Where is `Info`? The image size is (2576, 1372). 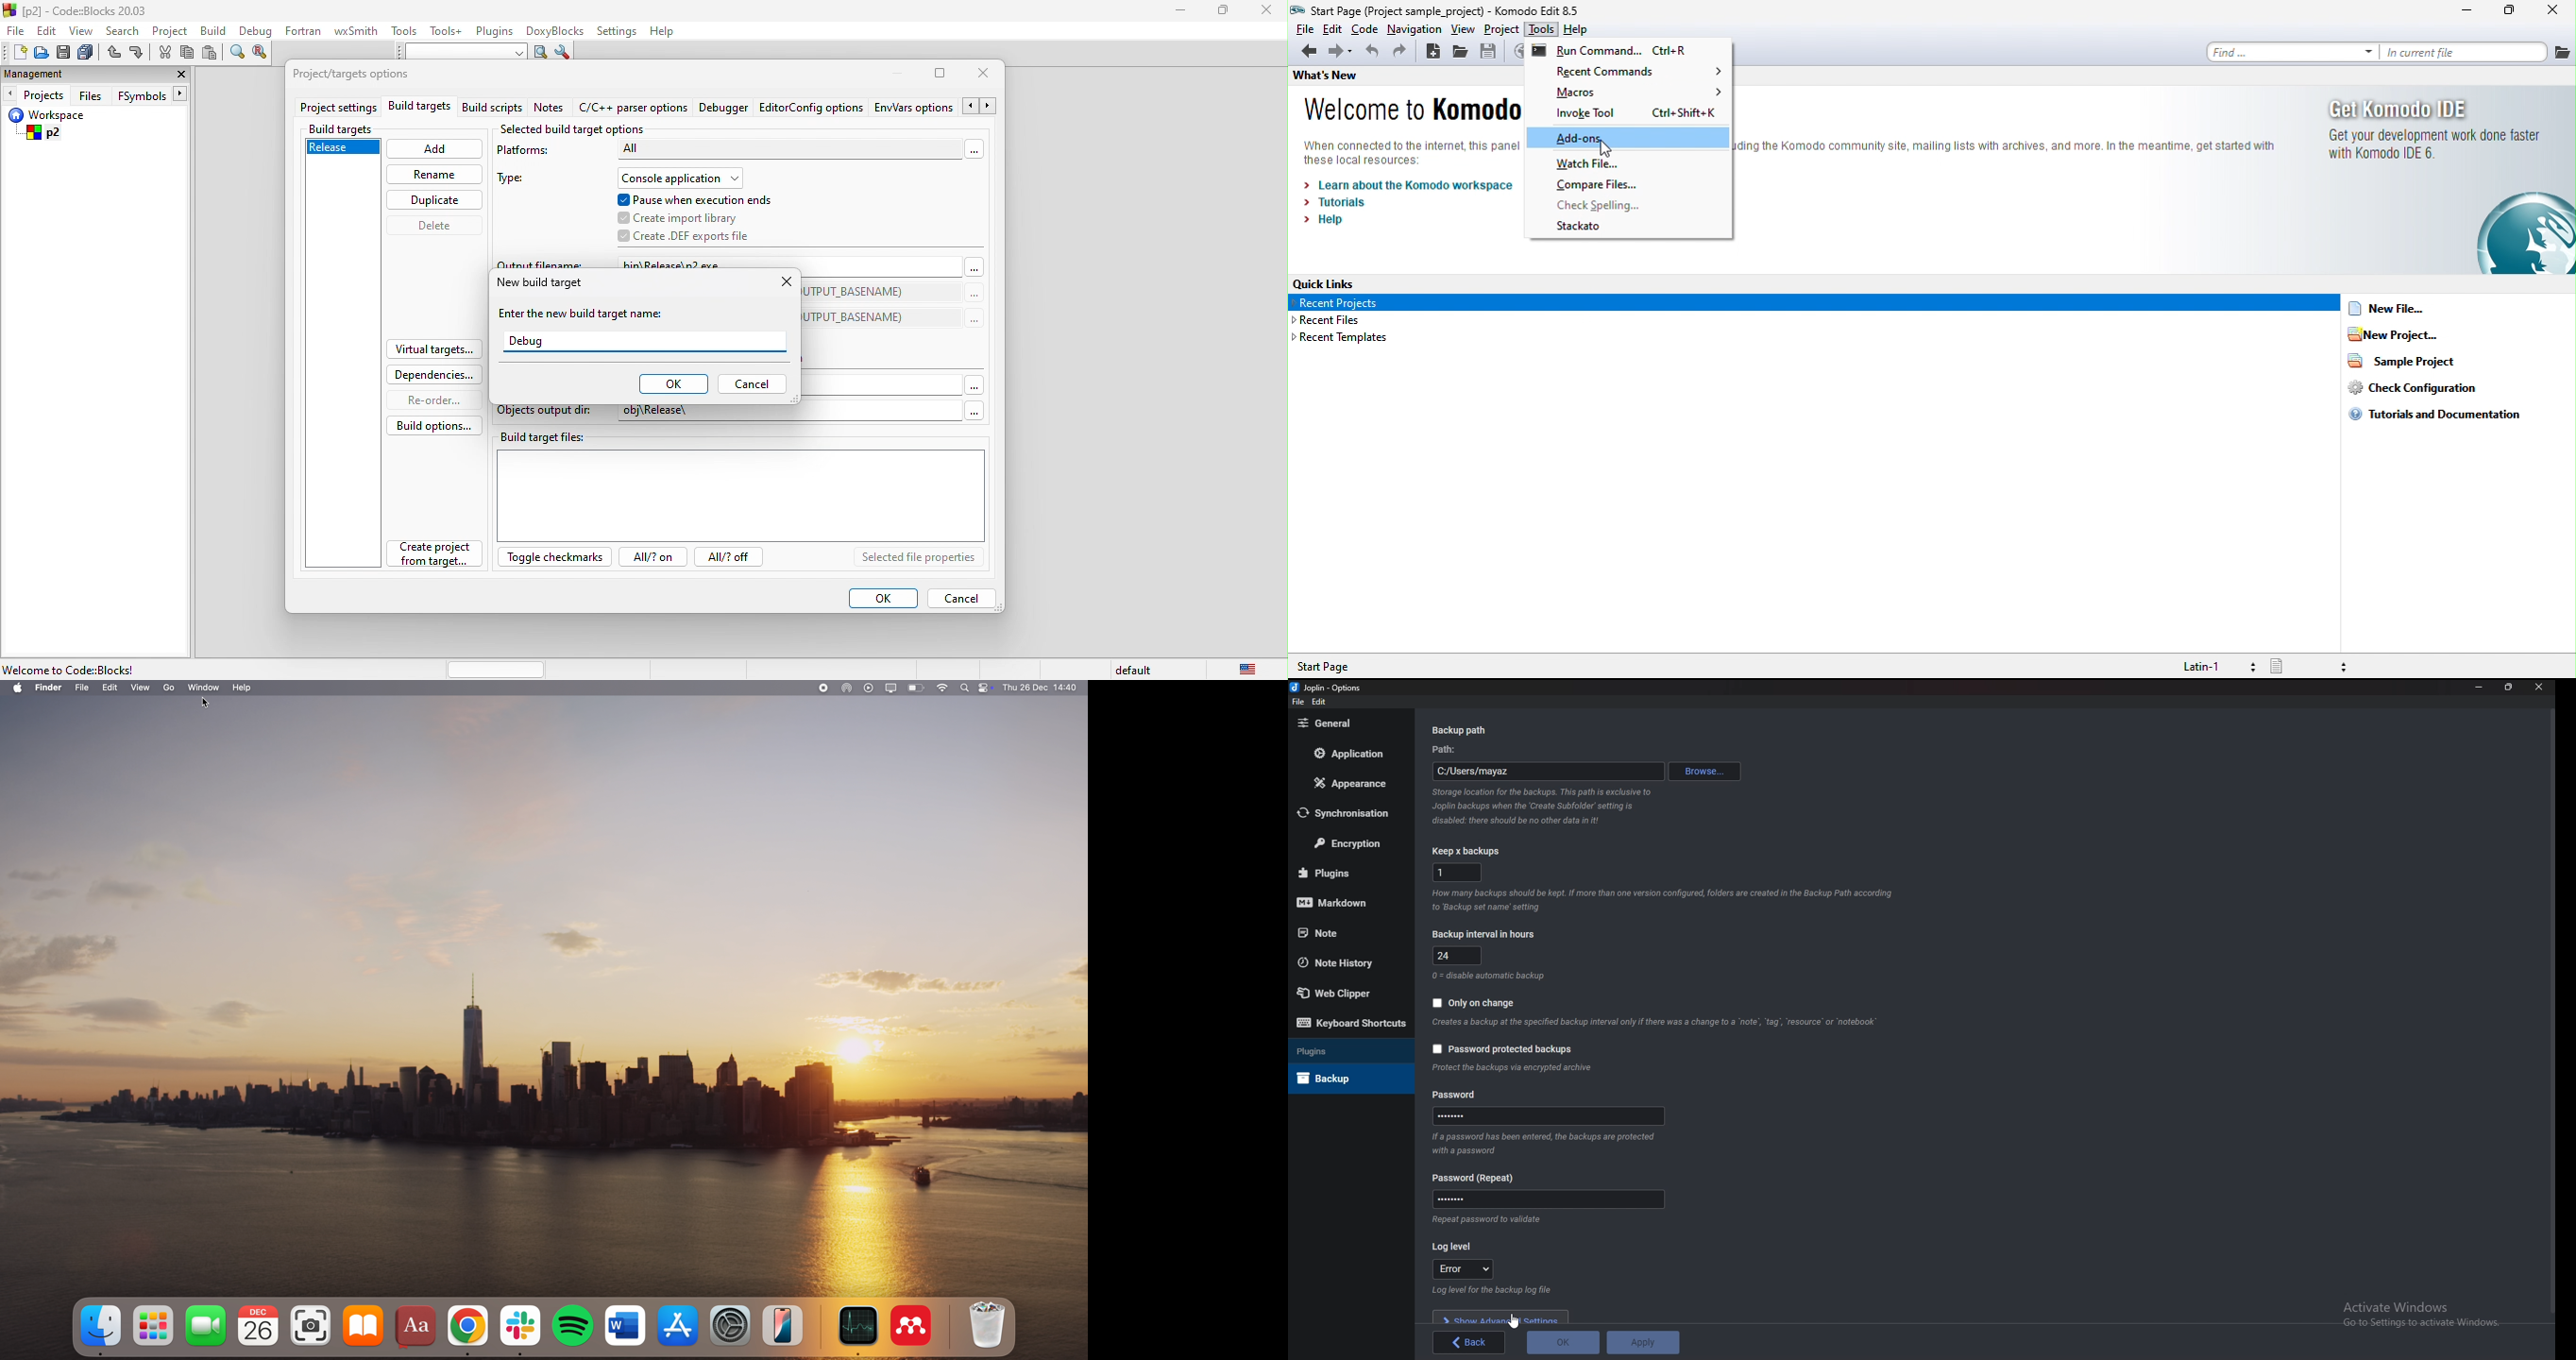
Info is located at coordinates (1489, 1222).